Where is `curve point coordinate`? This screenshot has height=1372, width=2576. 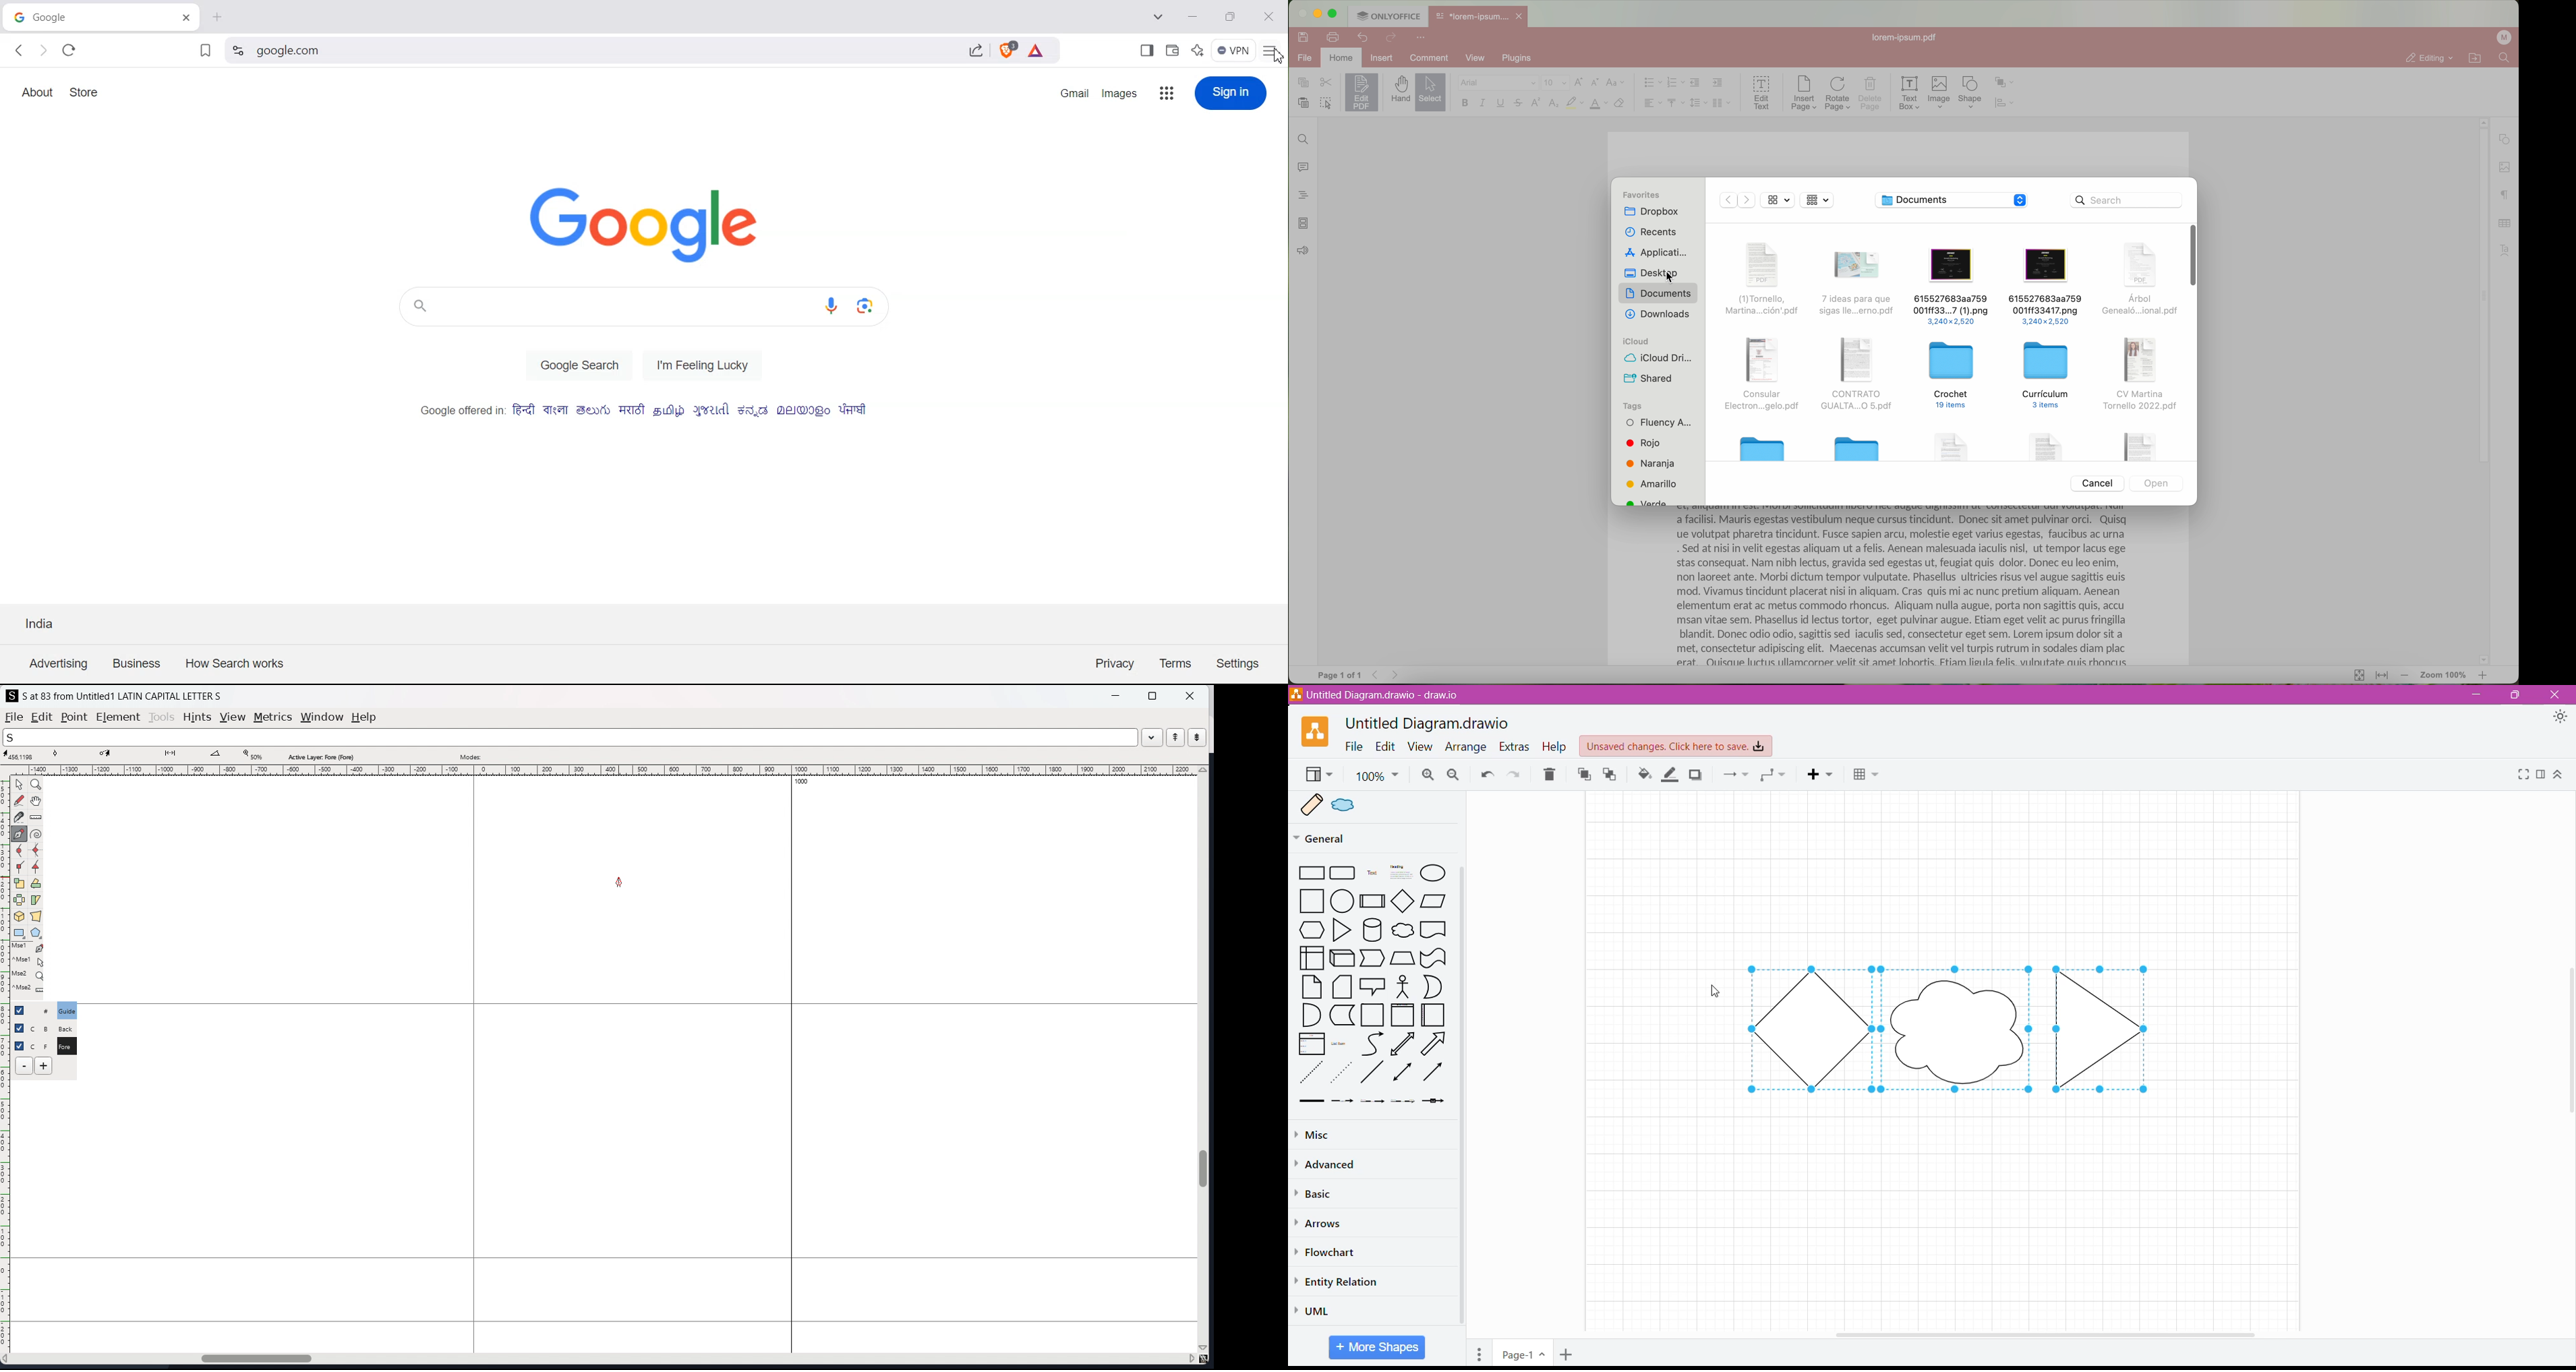 curve point coordinate is located at coordinates (60, 756).